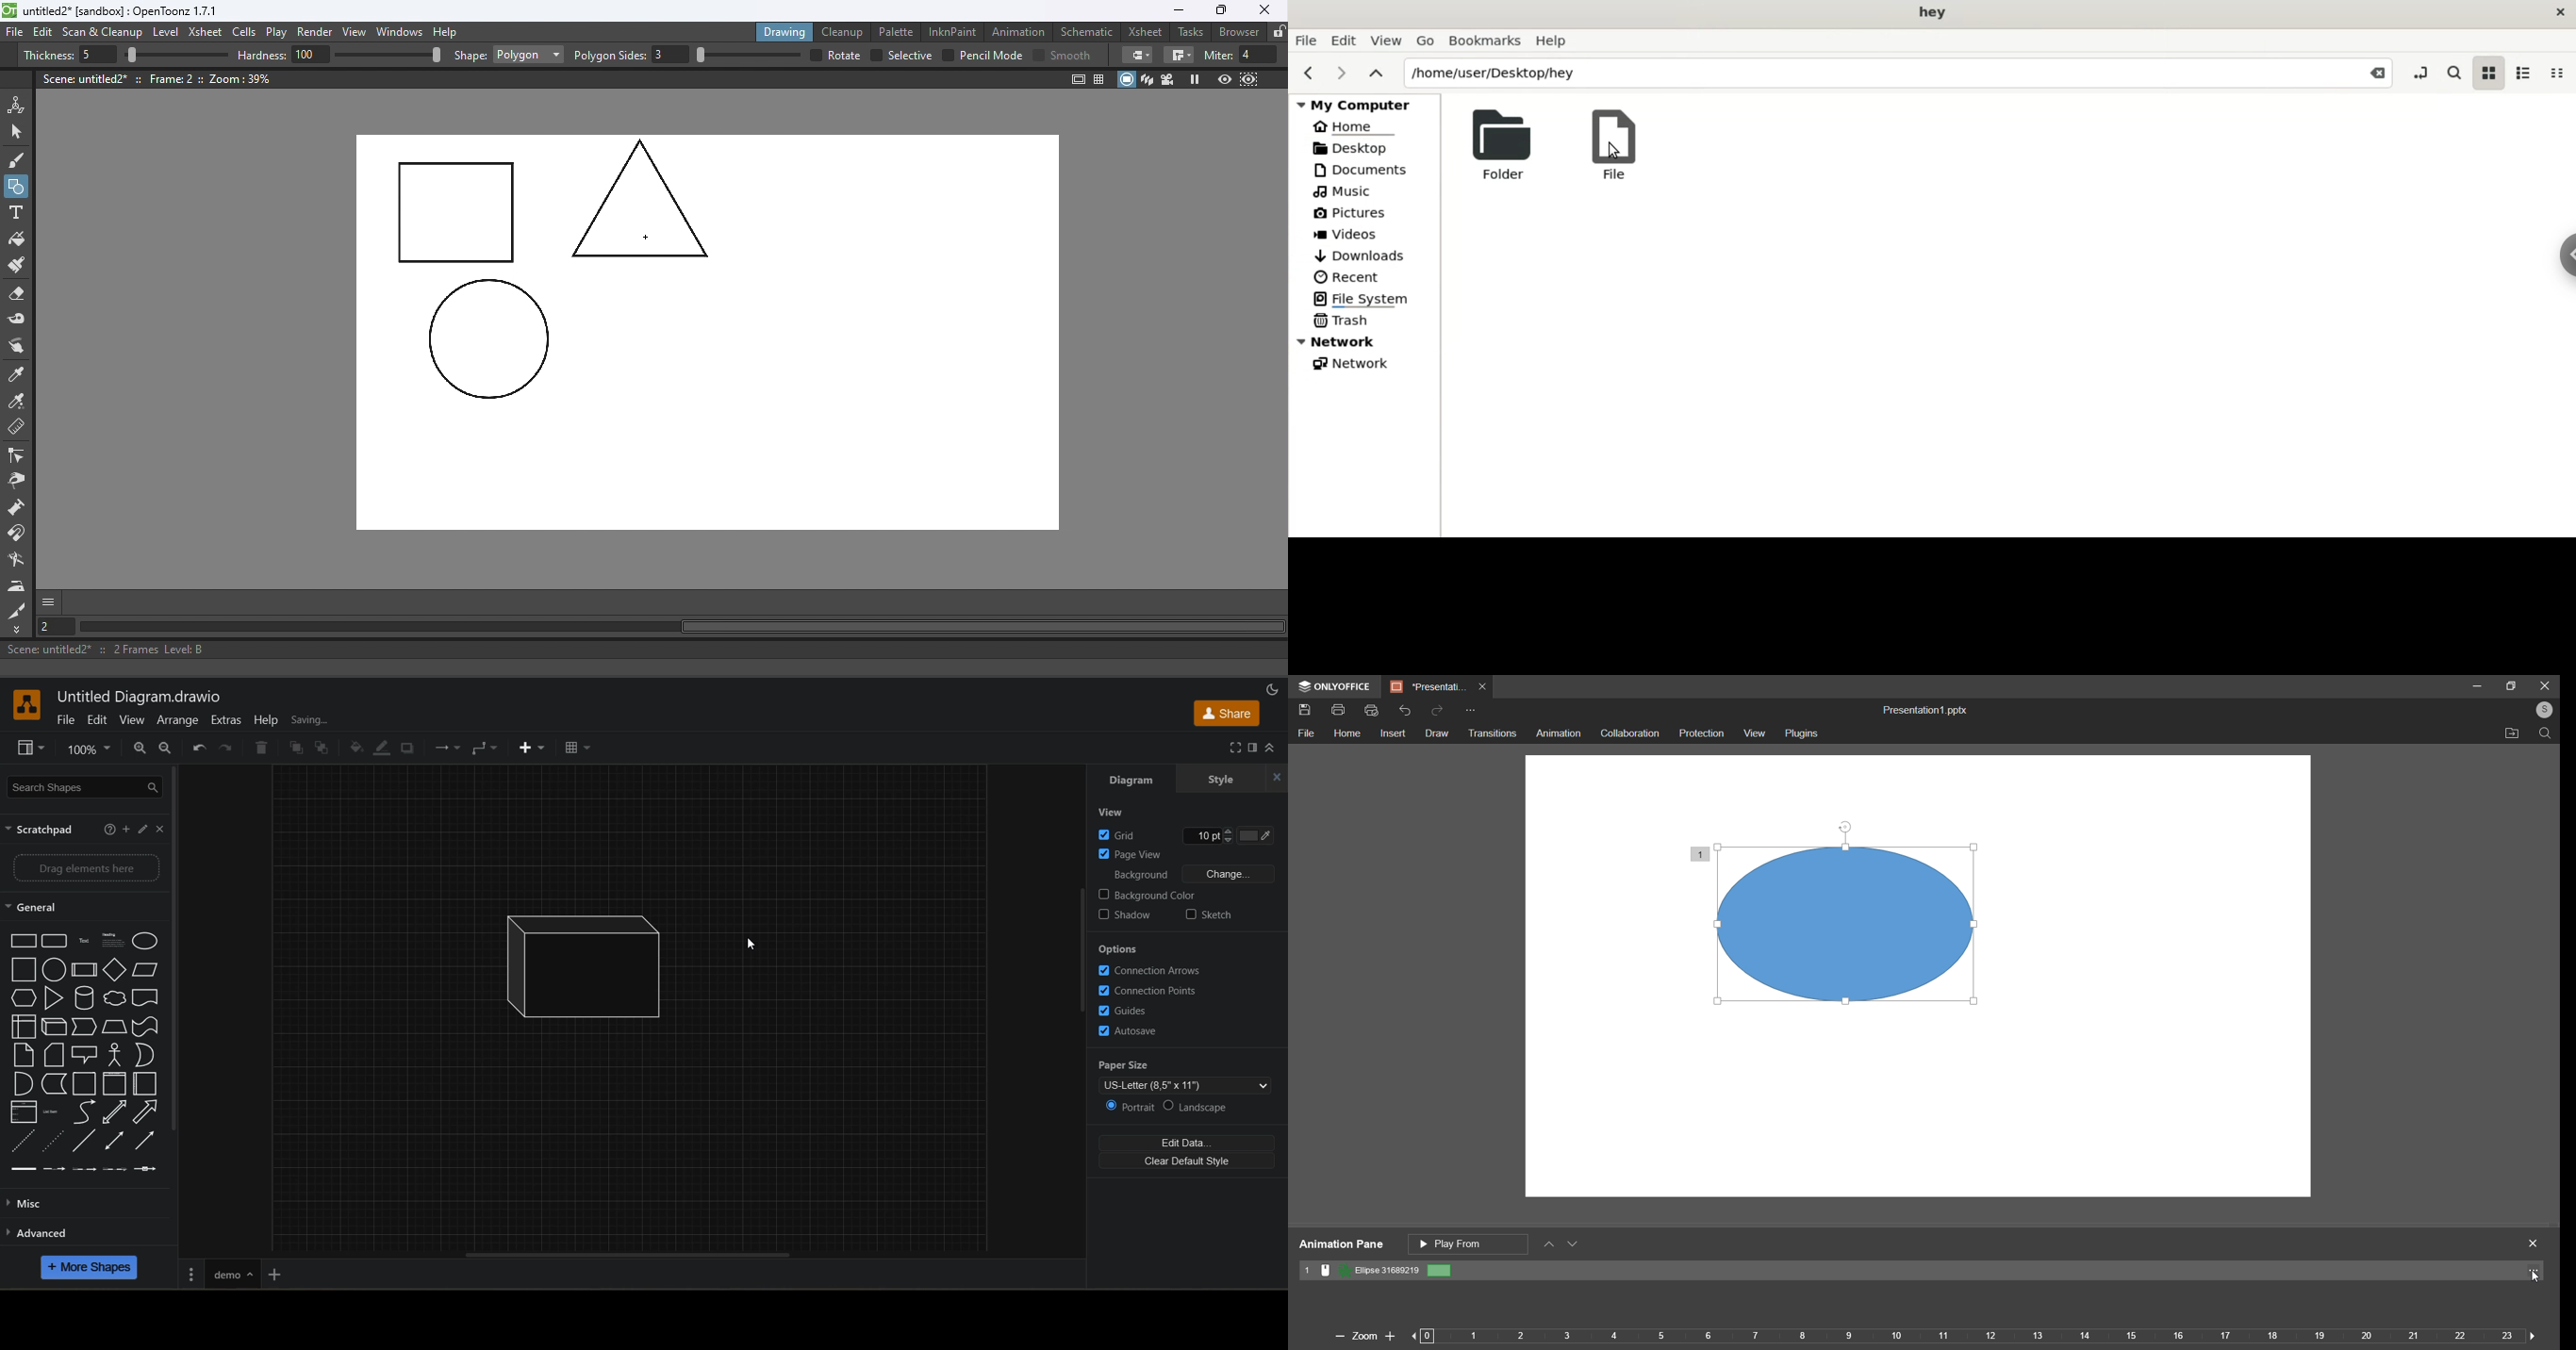 The height and width of the screenshot is (1372, 2576). I want to click on Border corners, so click(1137, 55).